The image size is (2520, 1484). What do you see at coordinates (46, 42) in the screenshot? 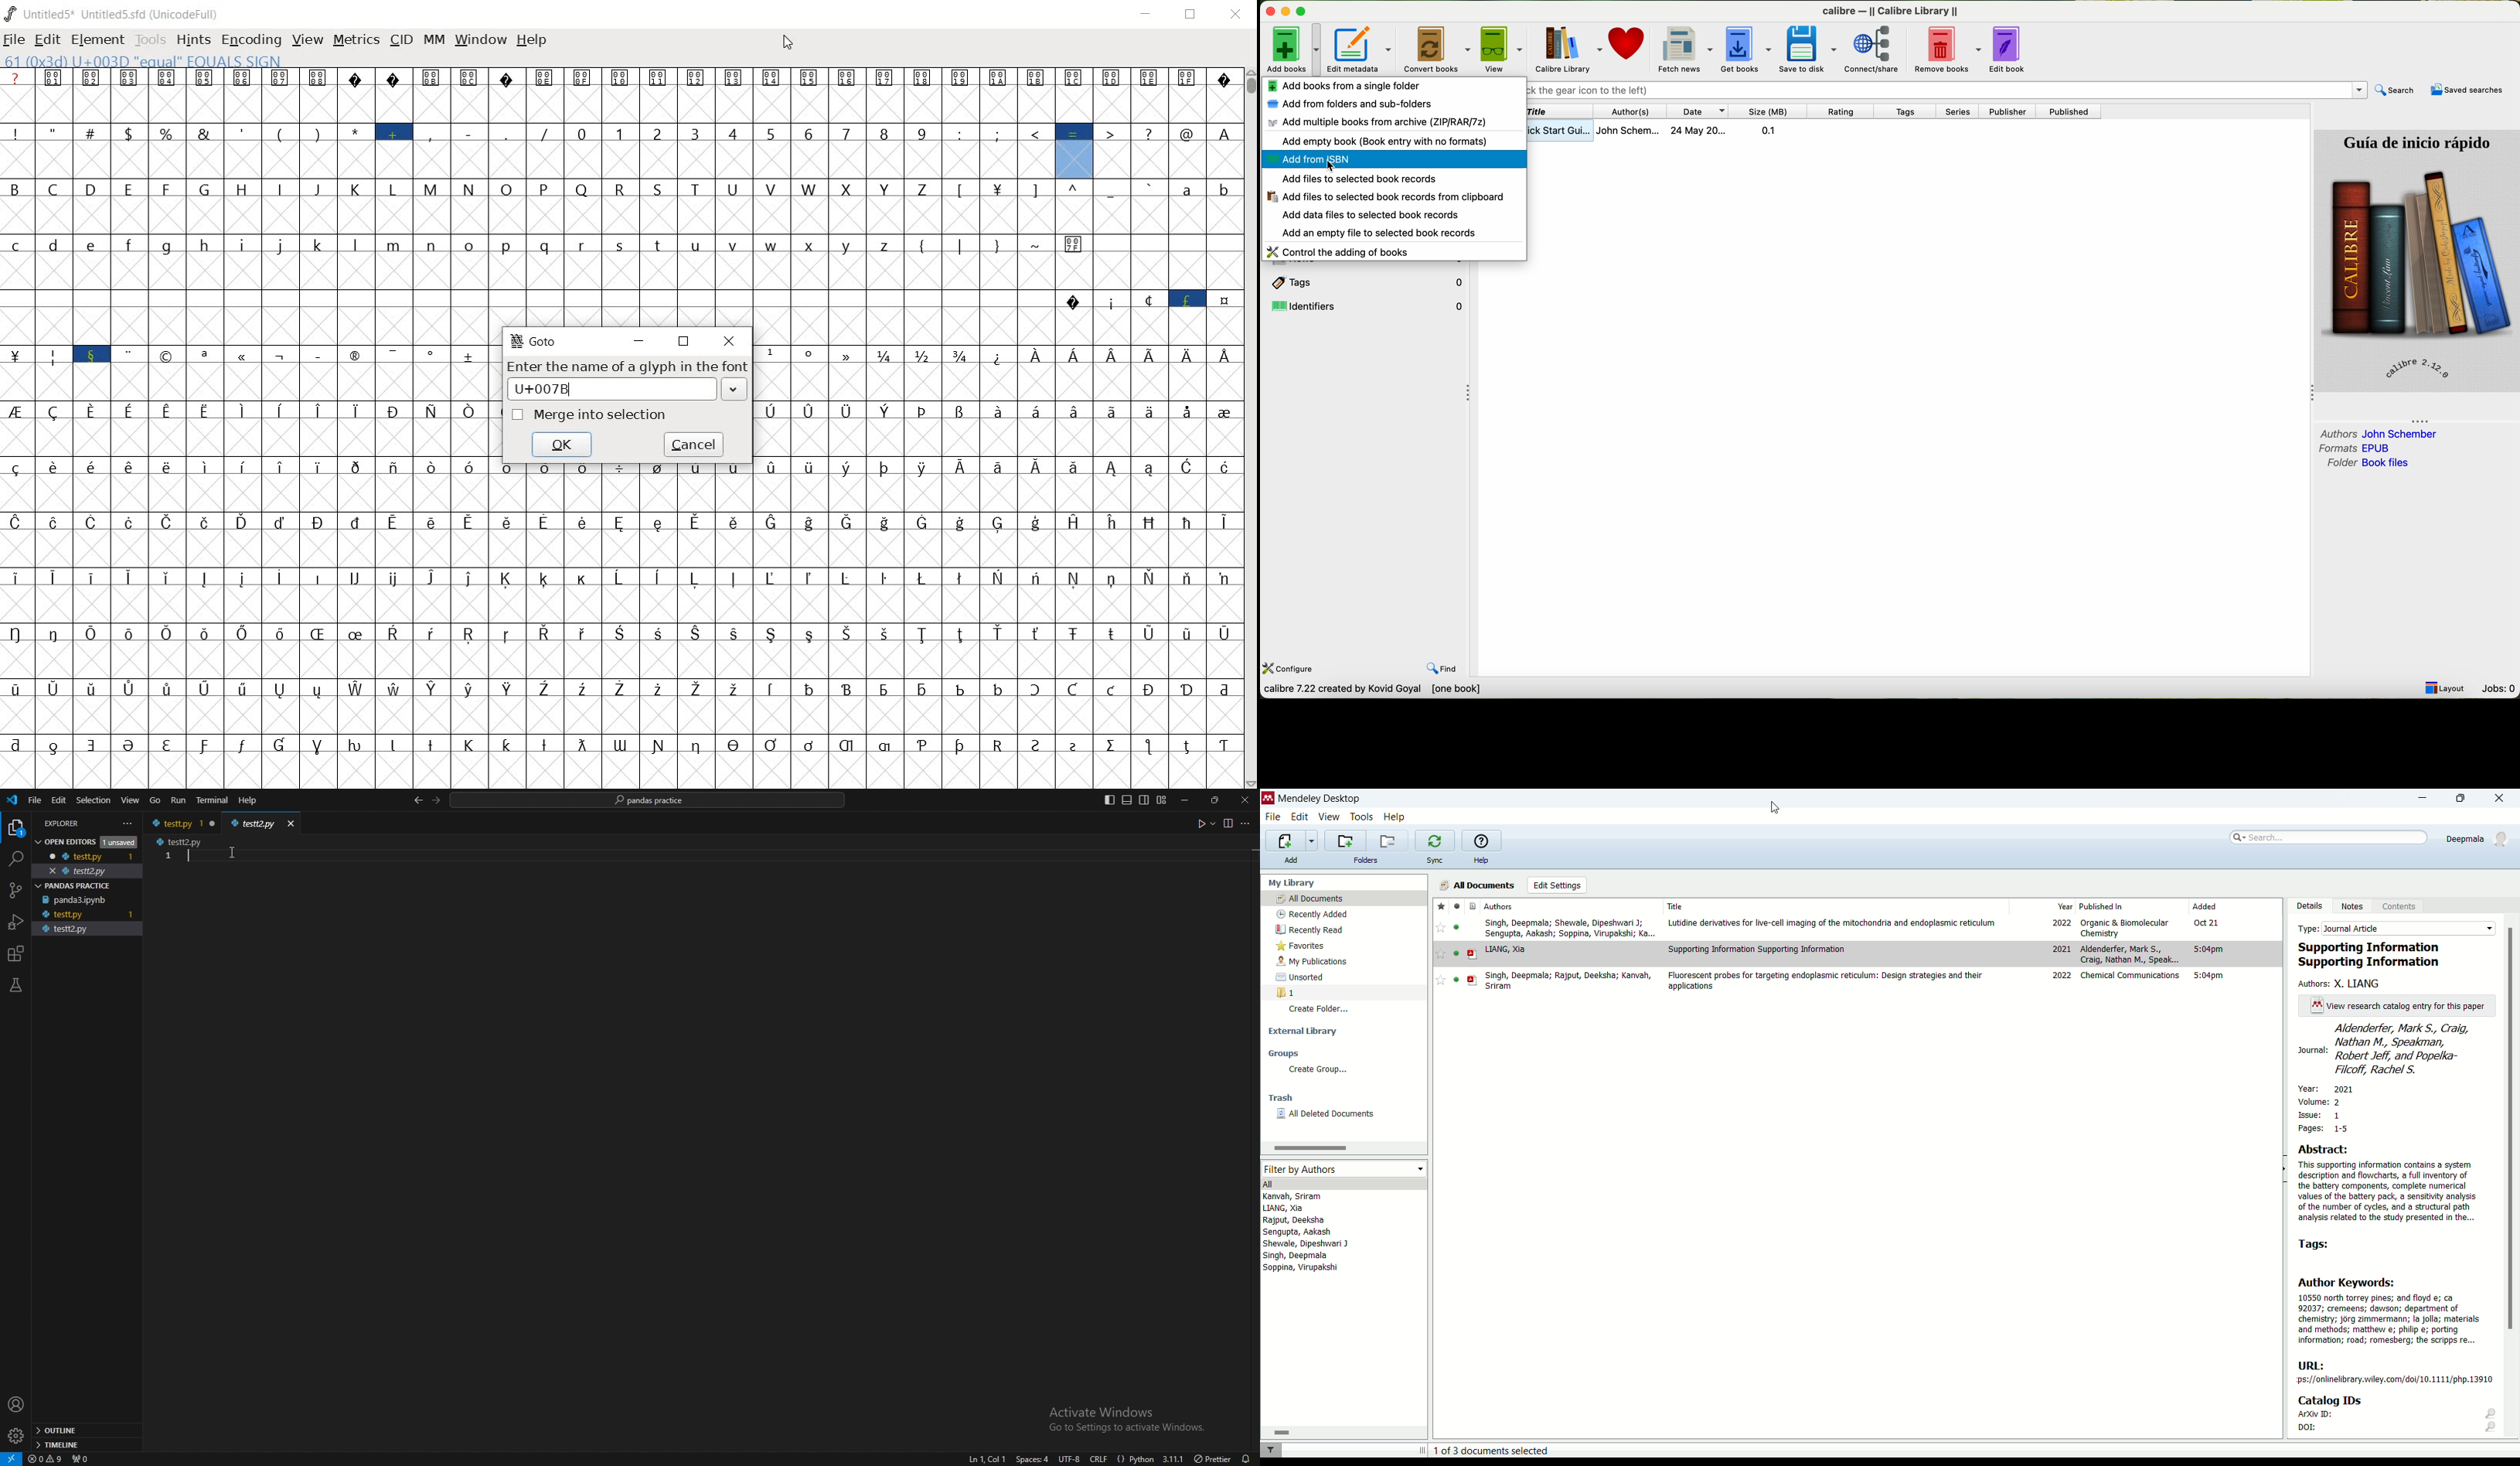
I see `edit` at bounding box center [46, 42].